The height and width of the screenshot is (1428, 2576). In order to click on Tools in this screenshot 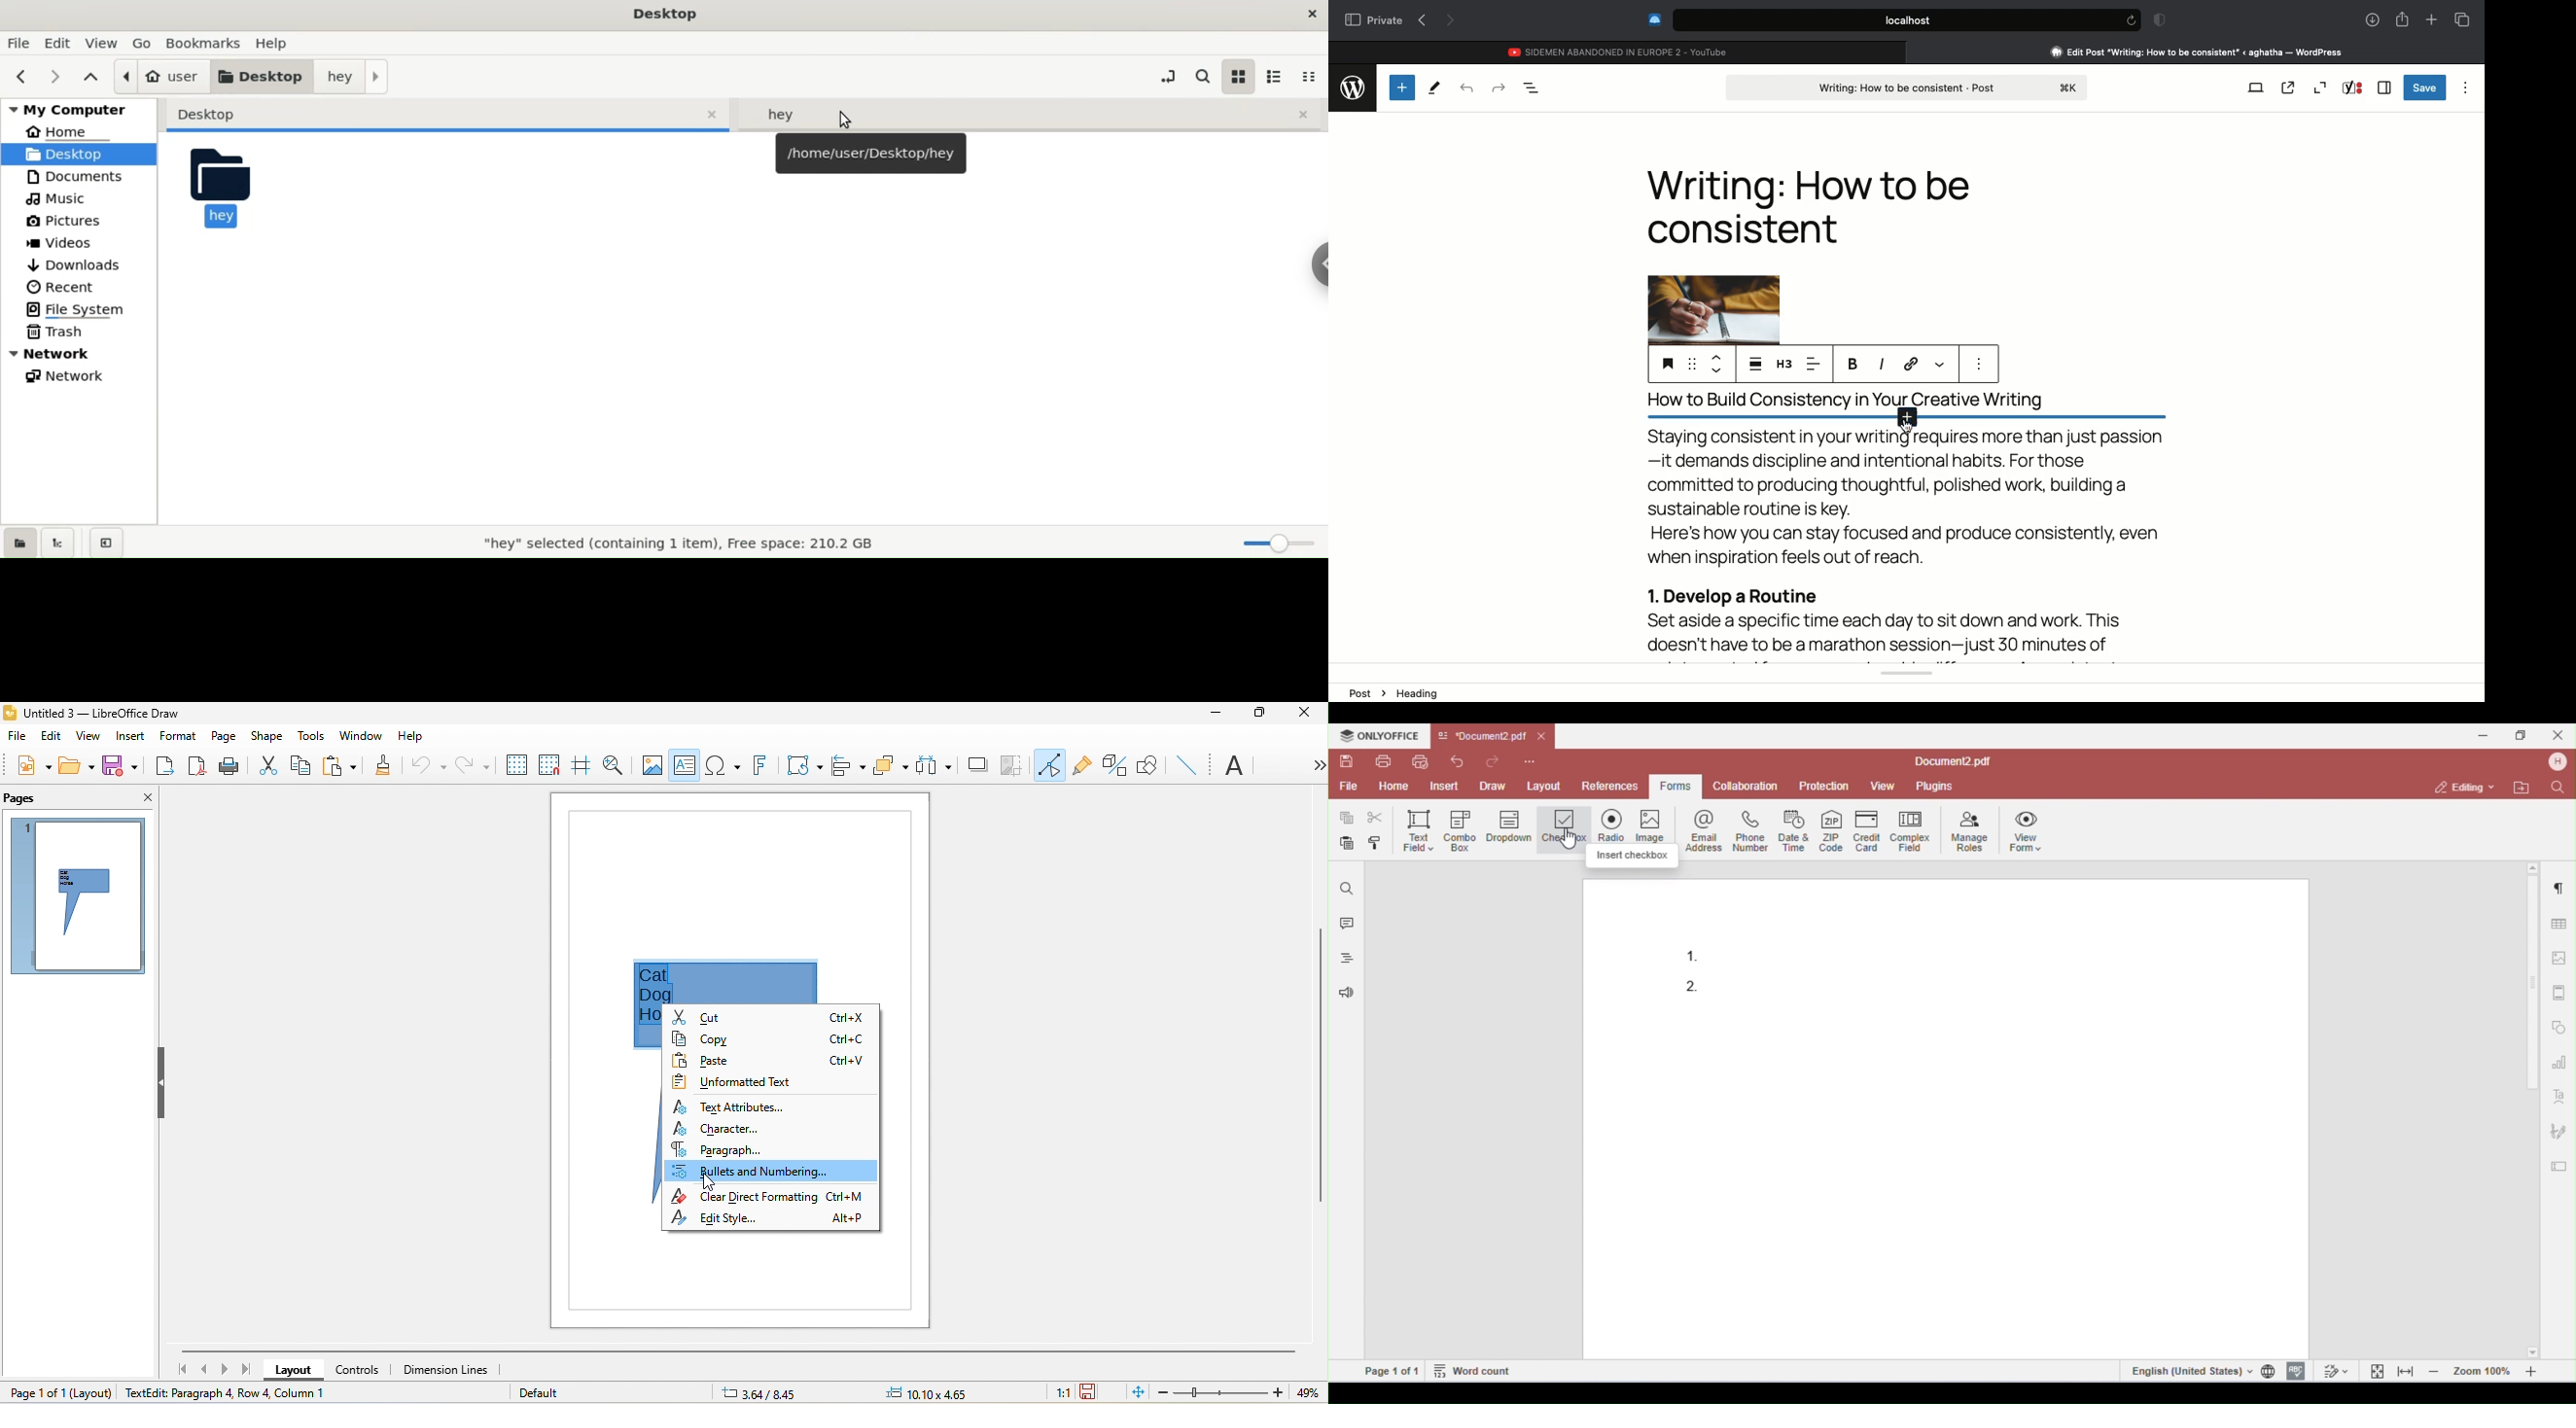, I will do `click(1434, 88)`.